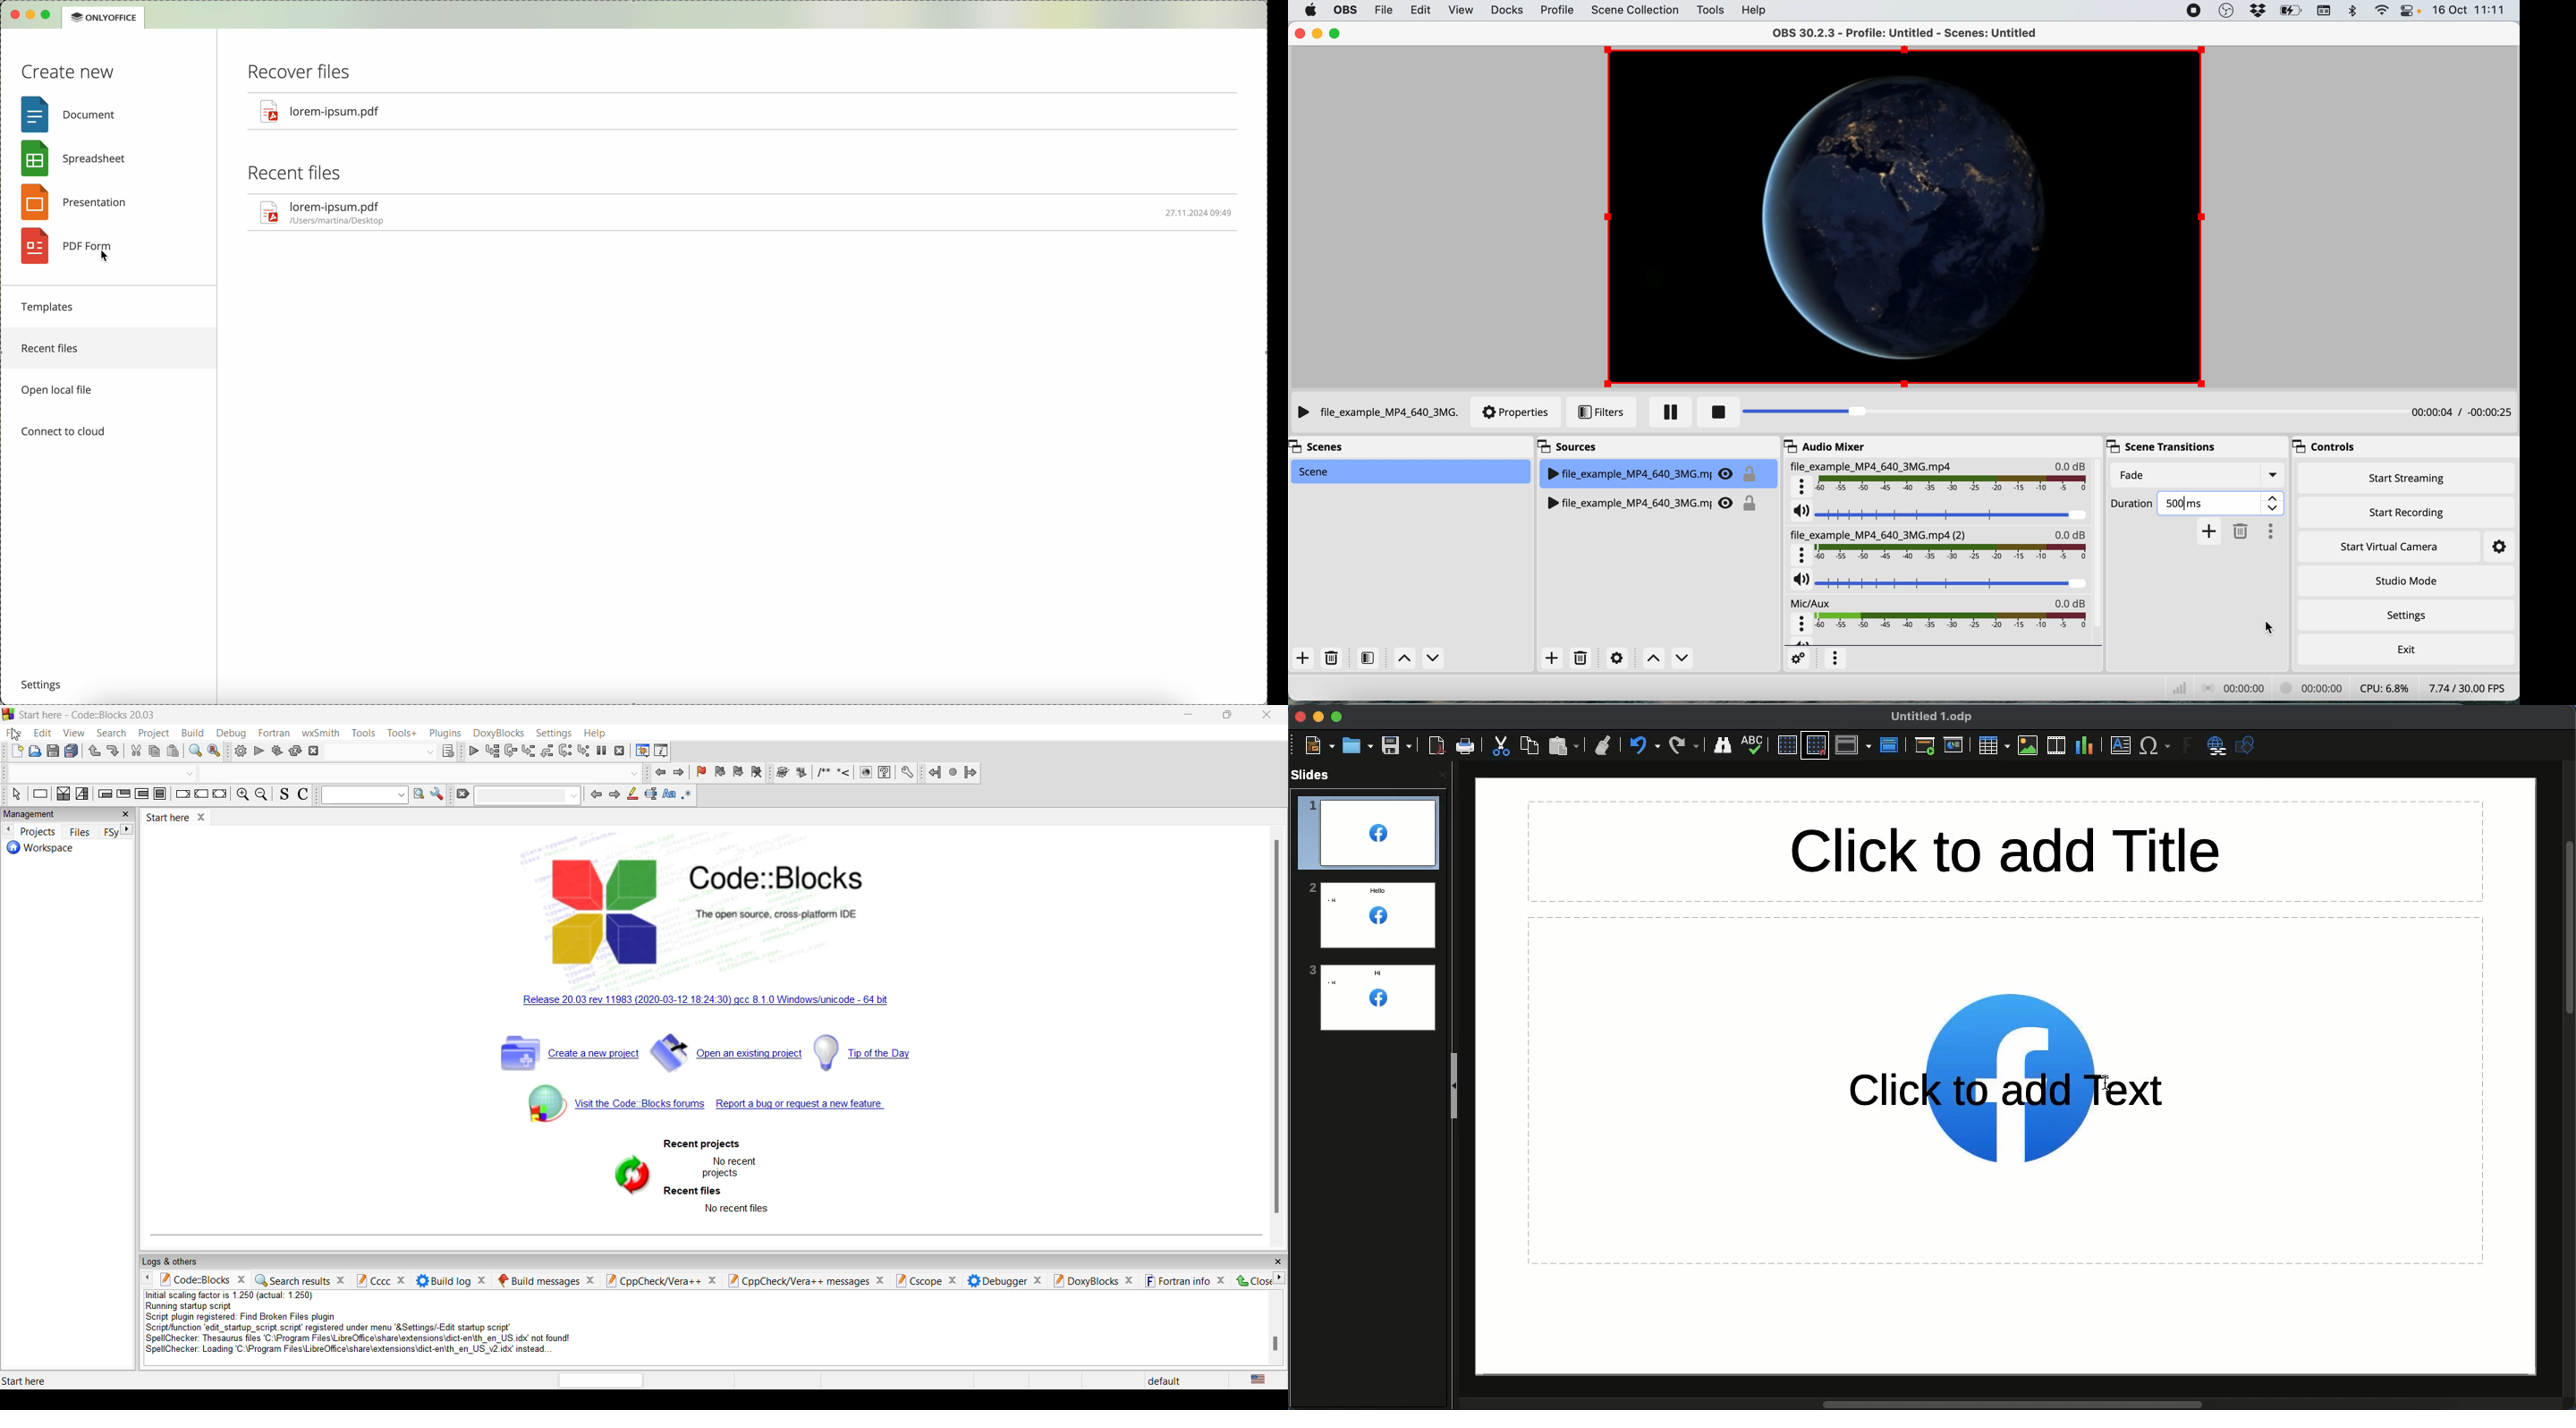 This screenshot has height=1428, width=2576. I want to click on pdf file, so click(321, 110).